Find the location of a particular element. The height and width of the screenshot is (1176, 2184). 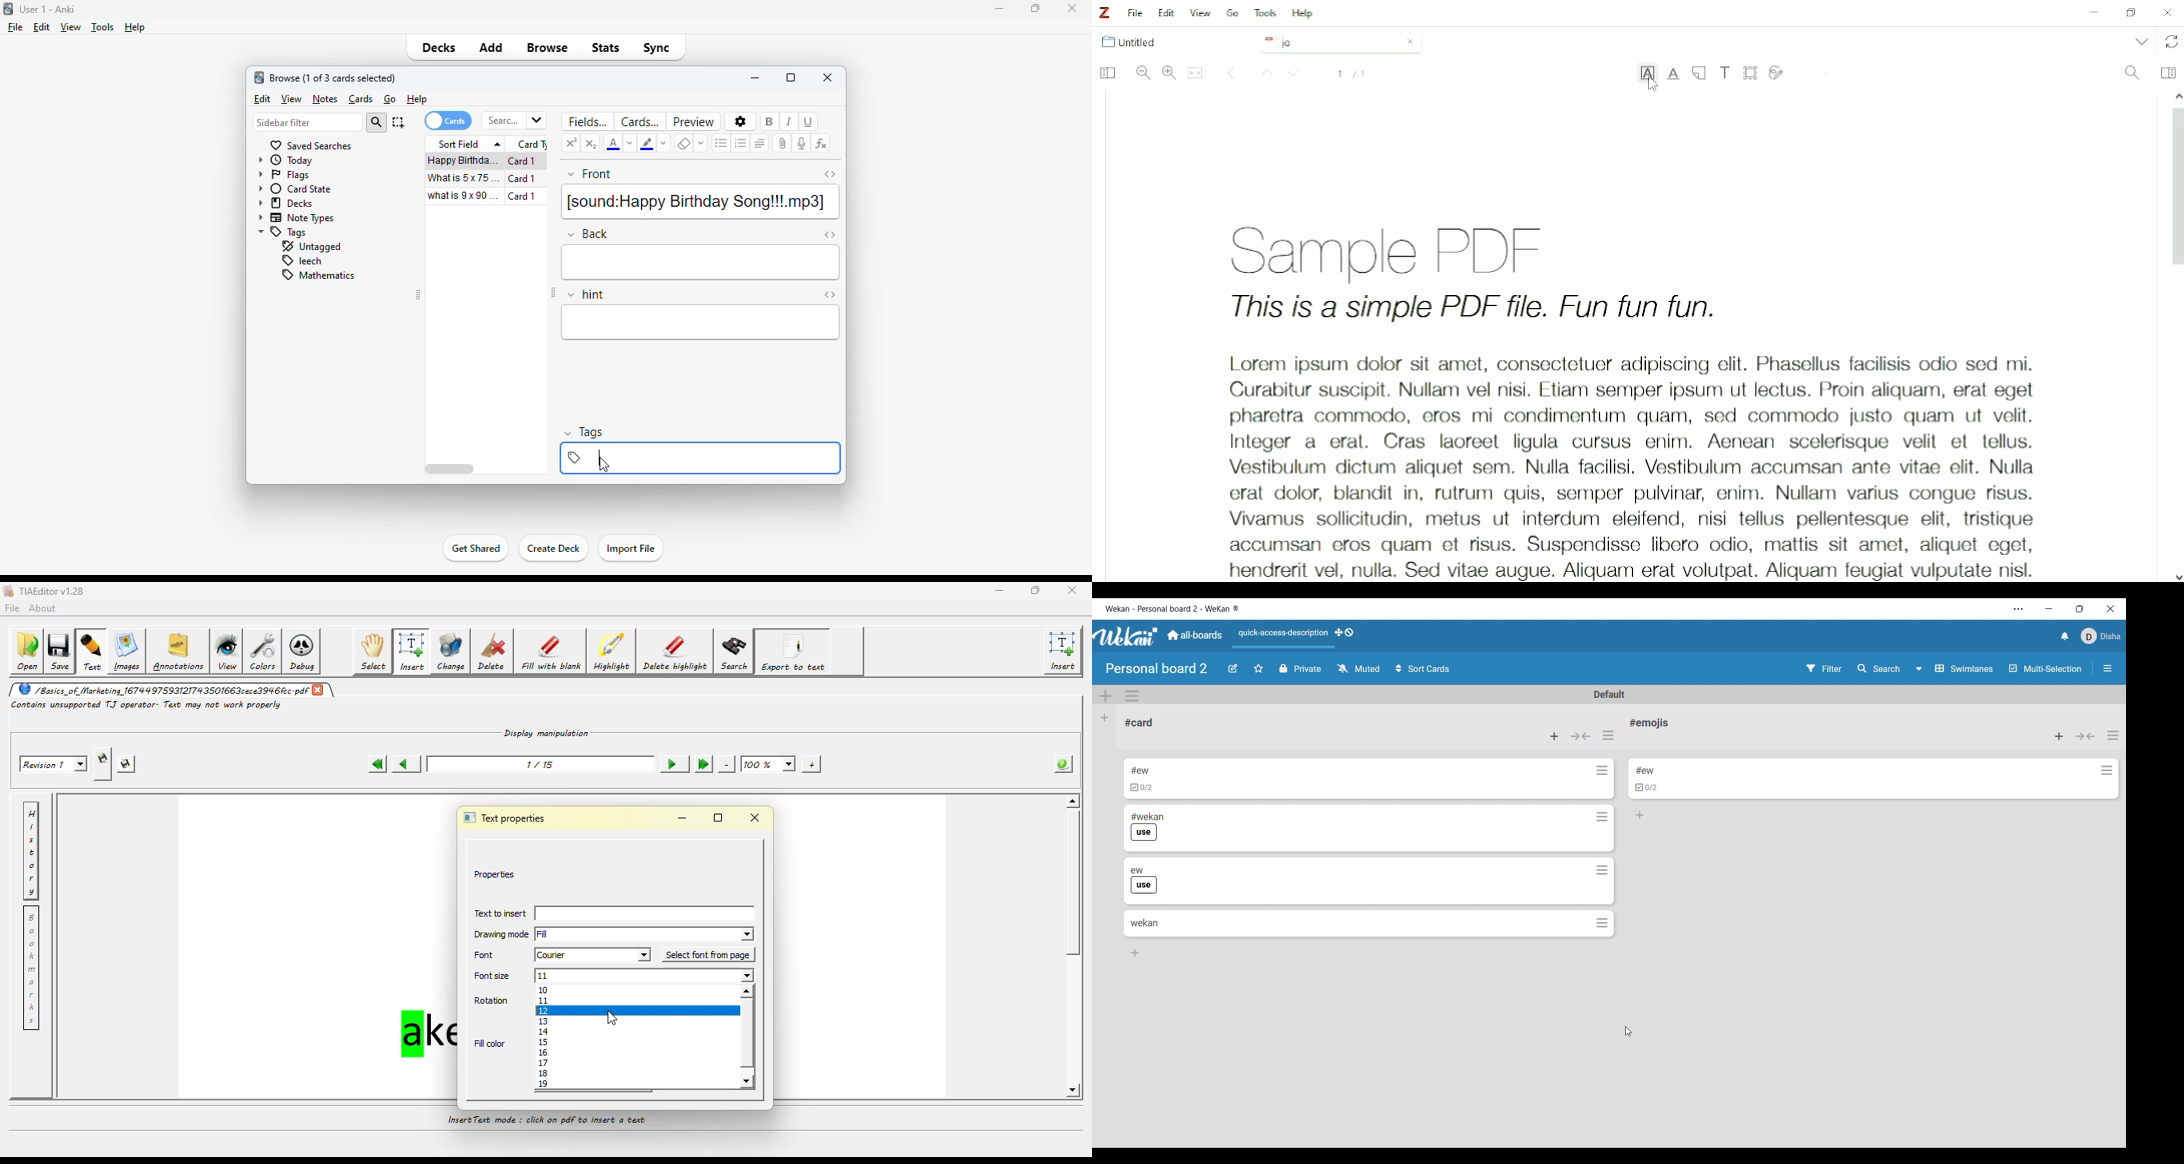

select formatting to remove is located at coordinates (702, 143).